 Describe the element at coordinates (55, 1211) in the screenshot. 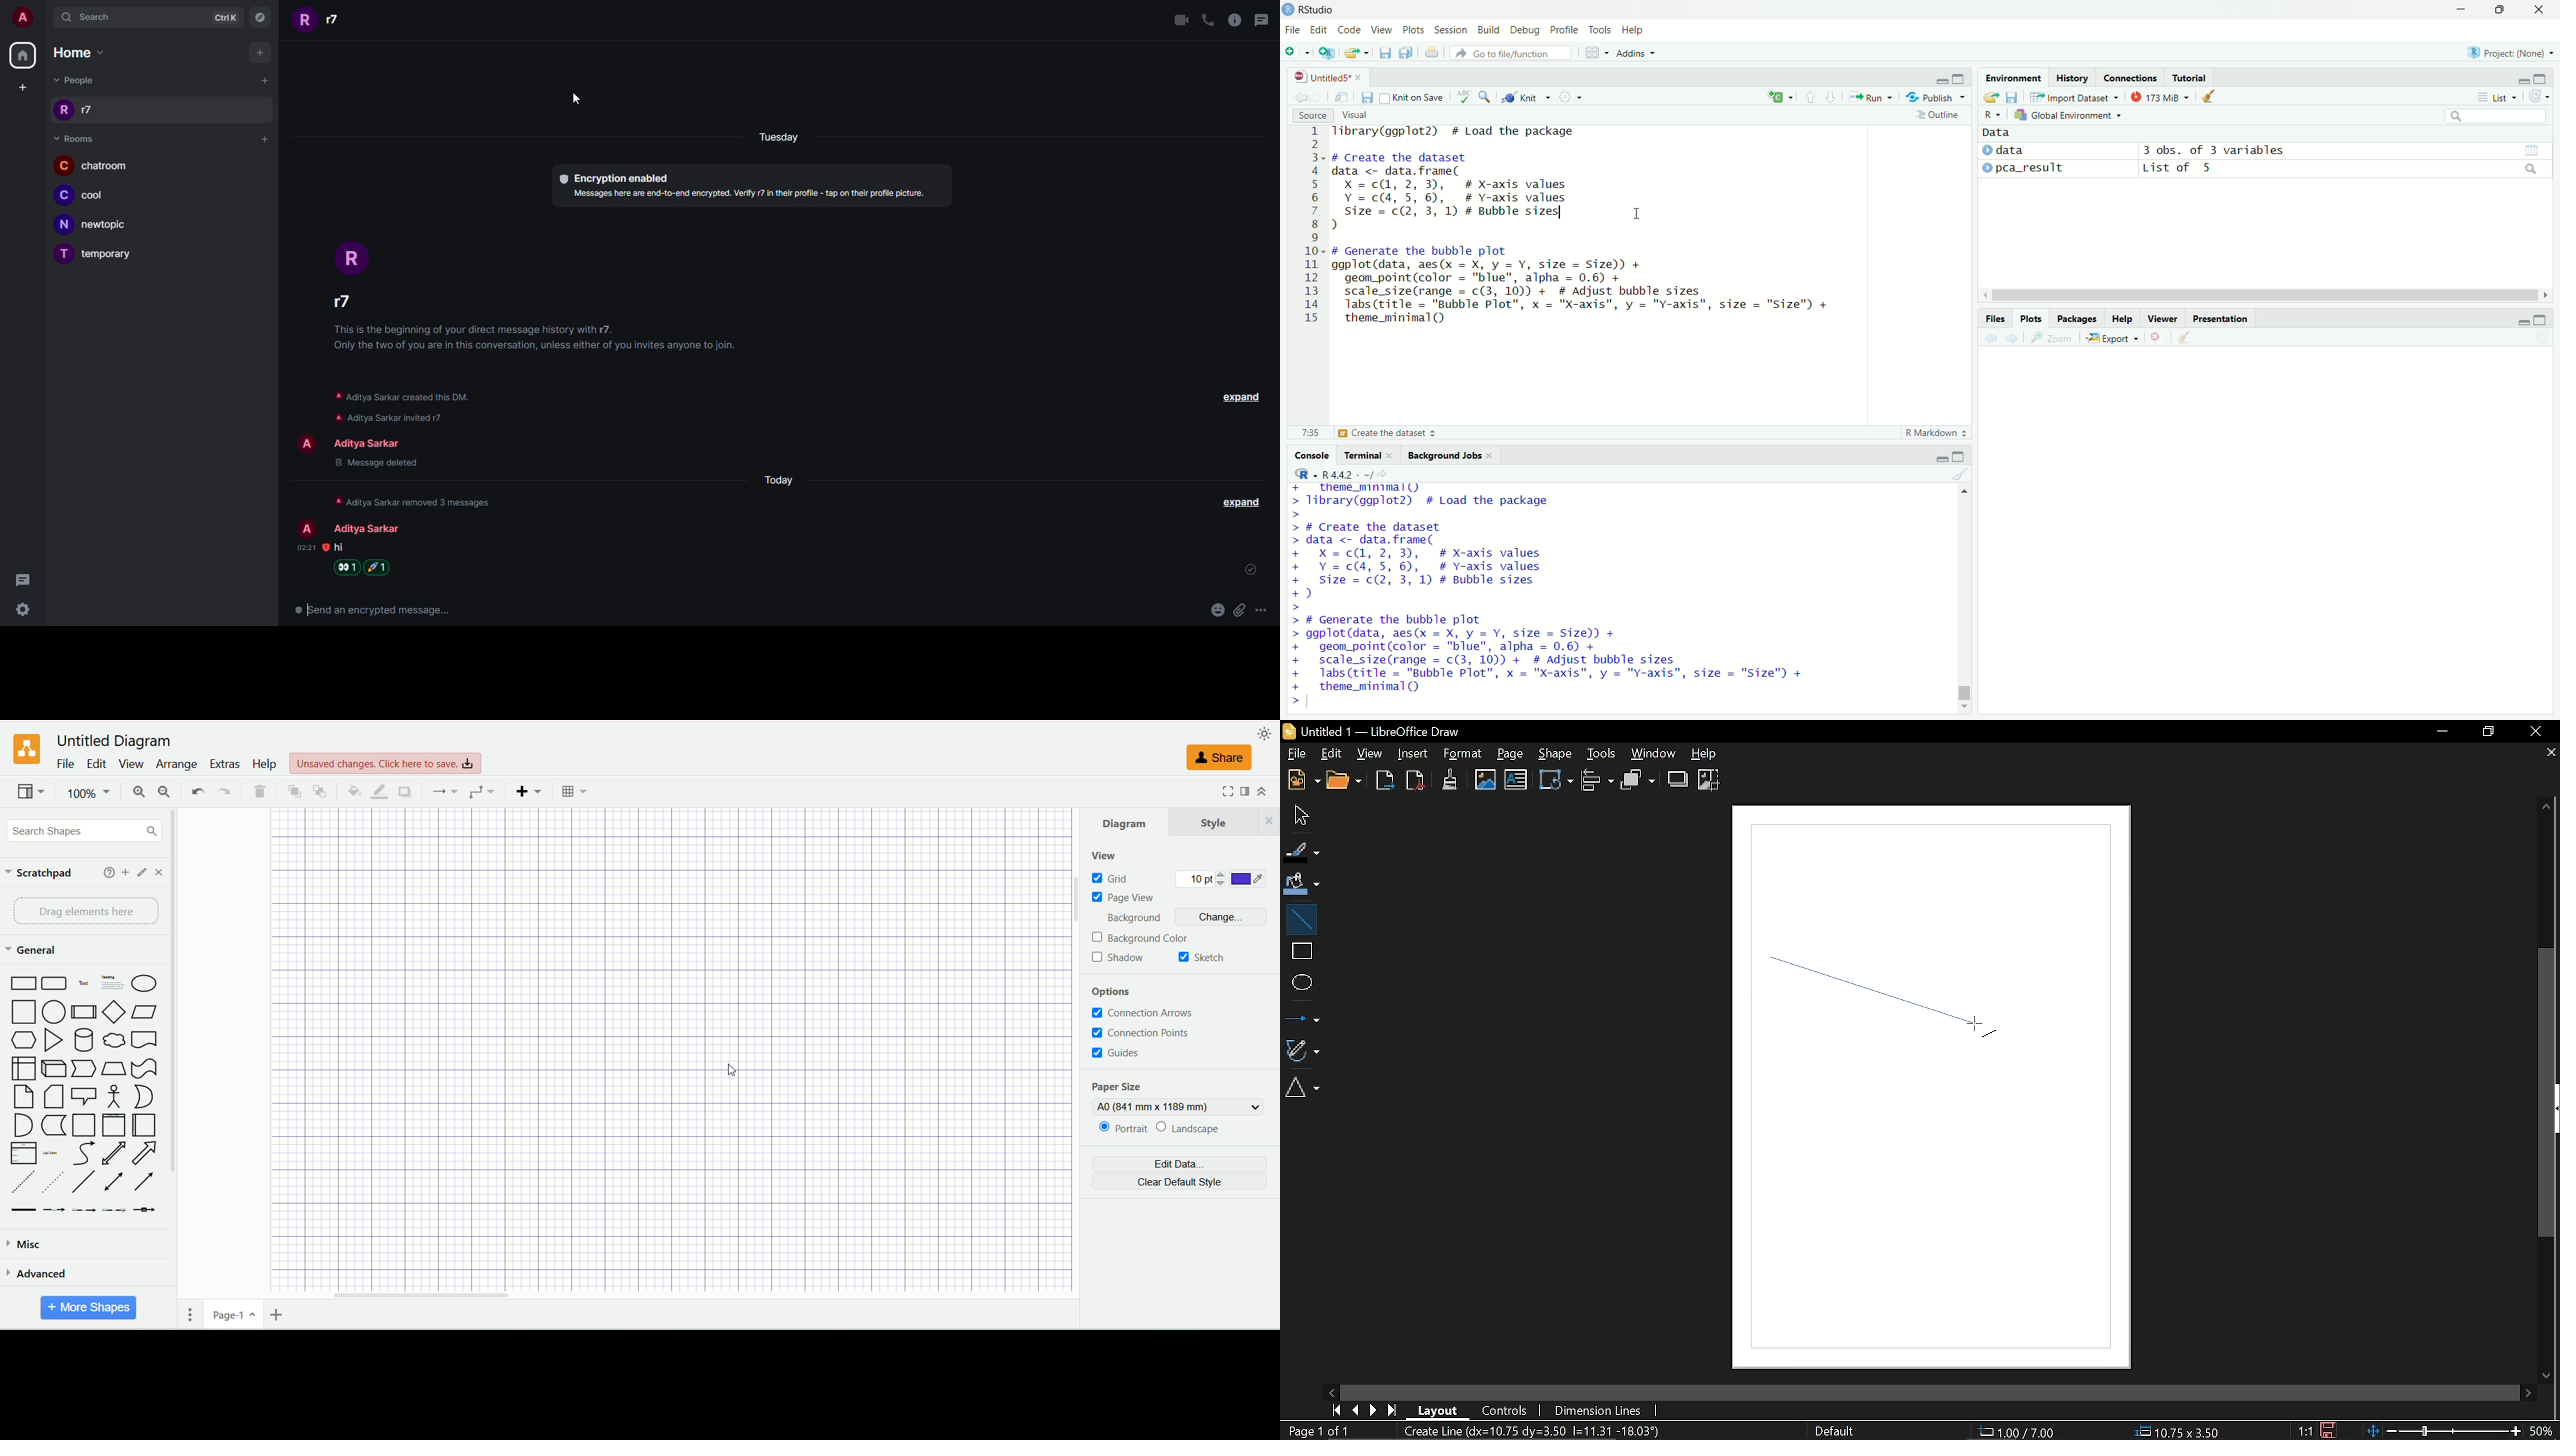

I see `Connector with Label` at that location.